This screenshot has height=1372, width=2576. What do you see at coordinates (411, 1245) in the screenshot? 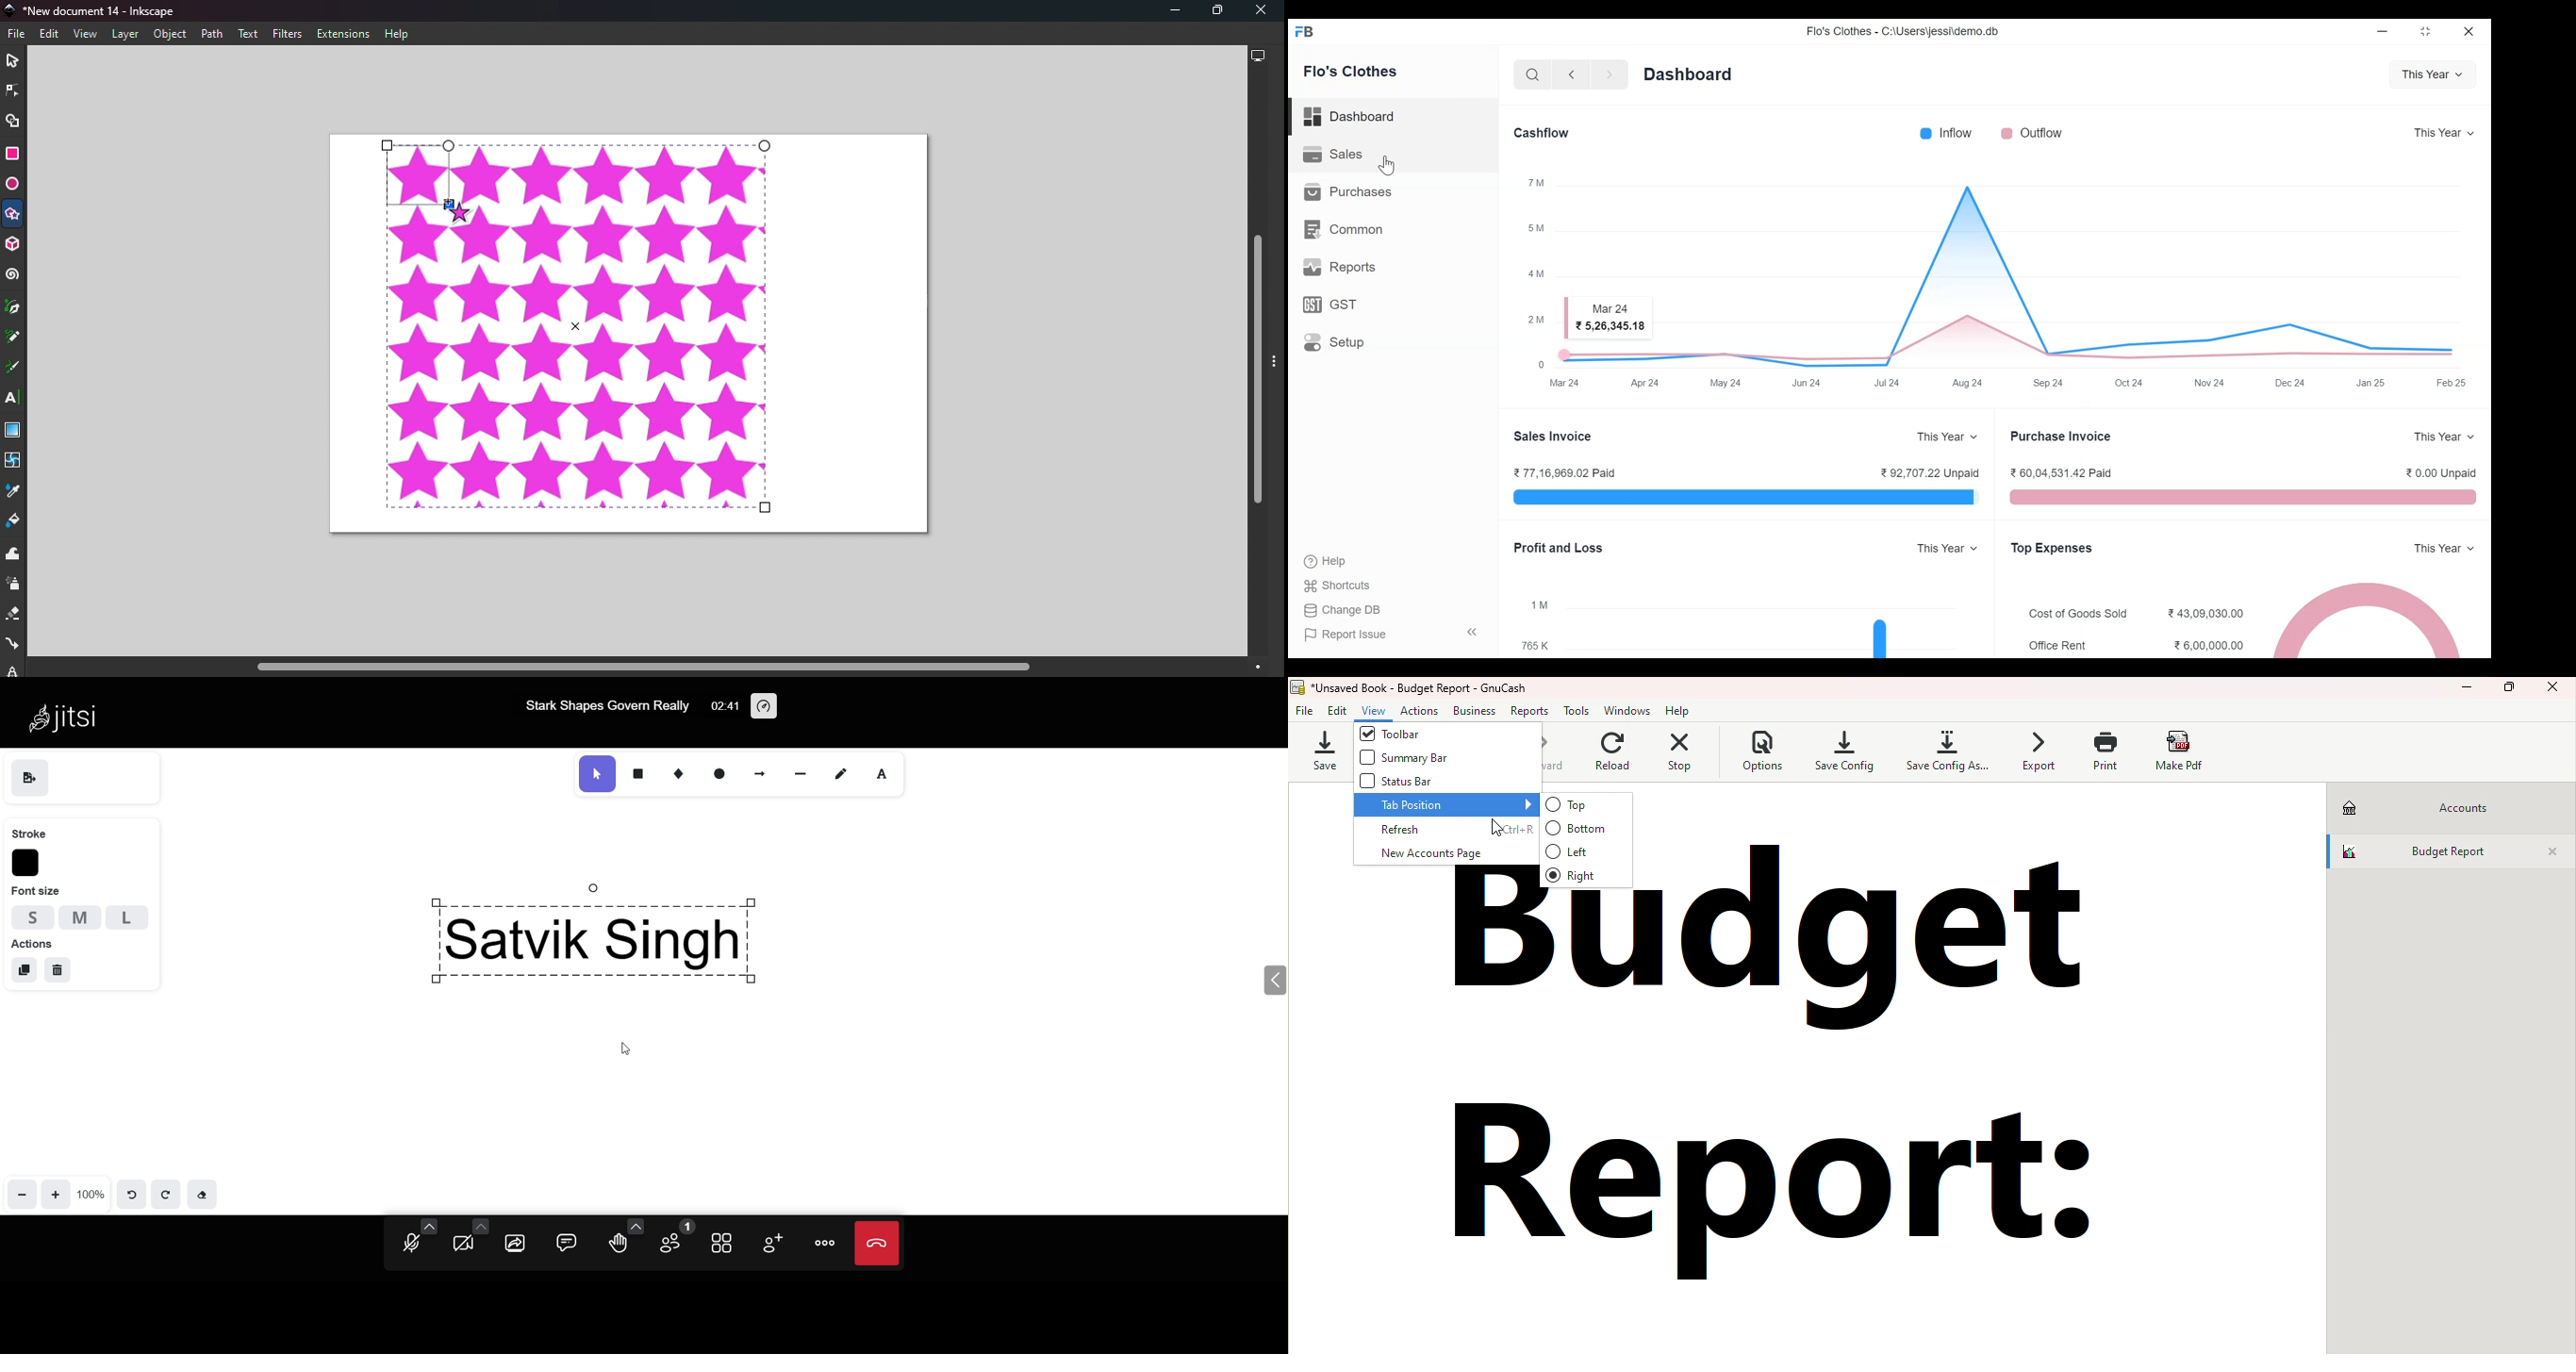
I see `microphone` at bounding box center [411, 1245].